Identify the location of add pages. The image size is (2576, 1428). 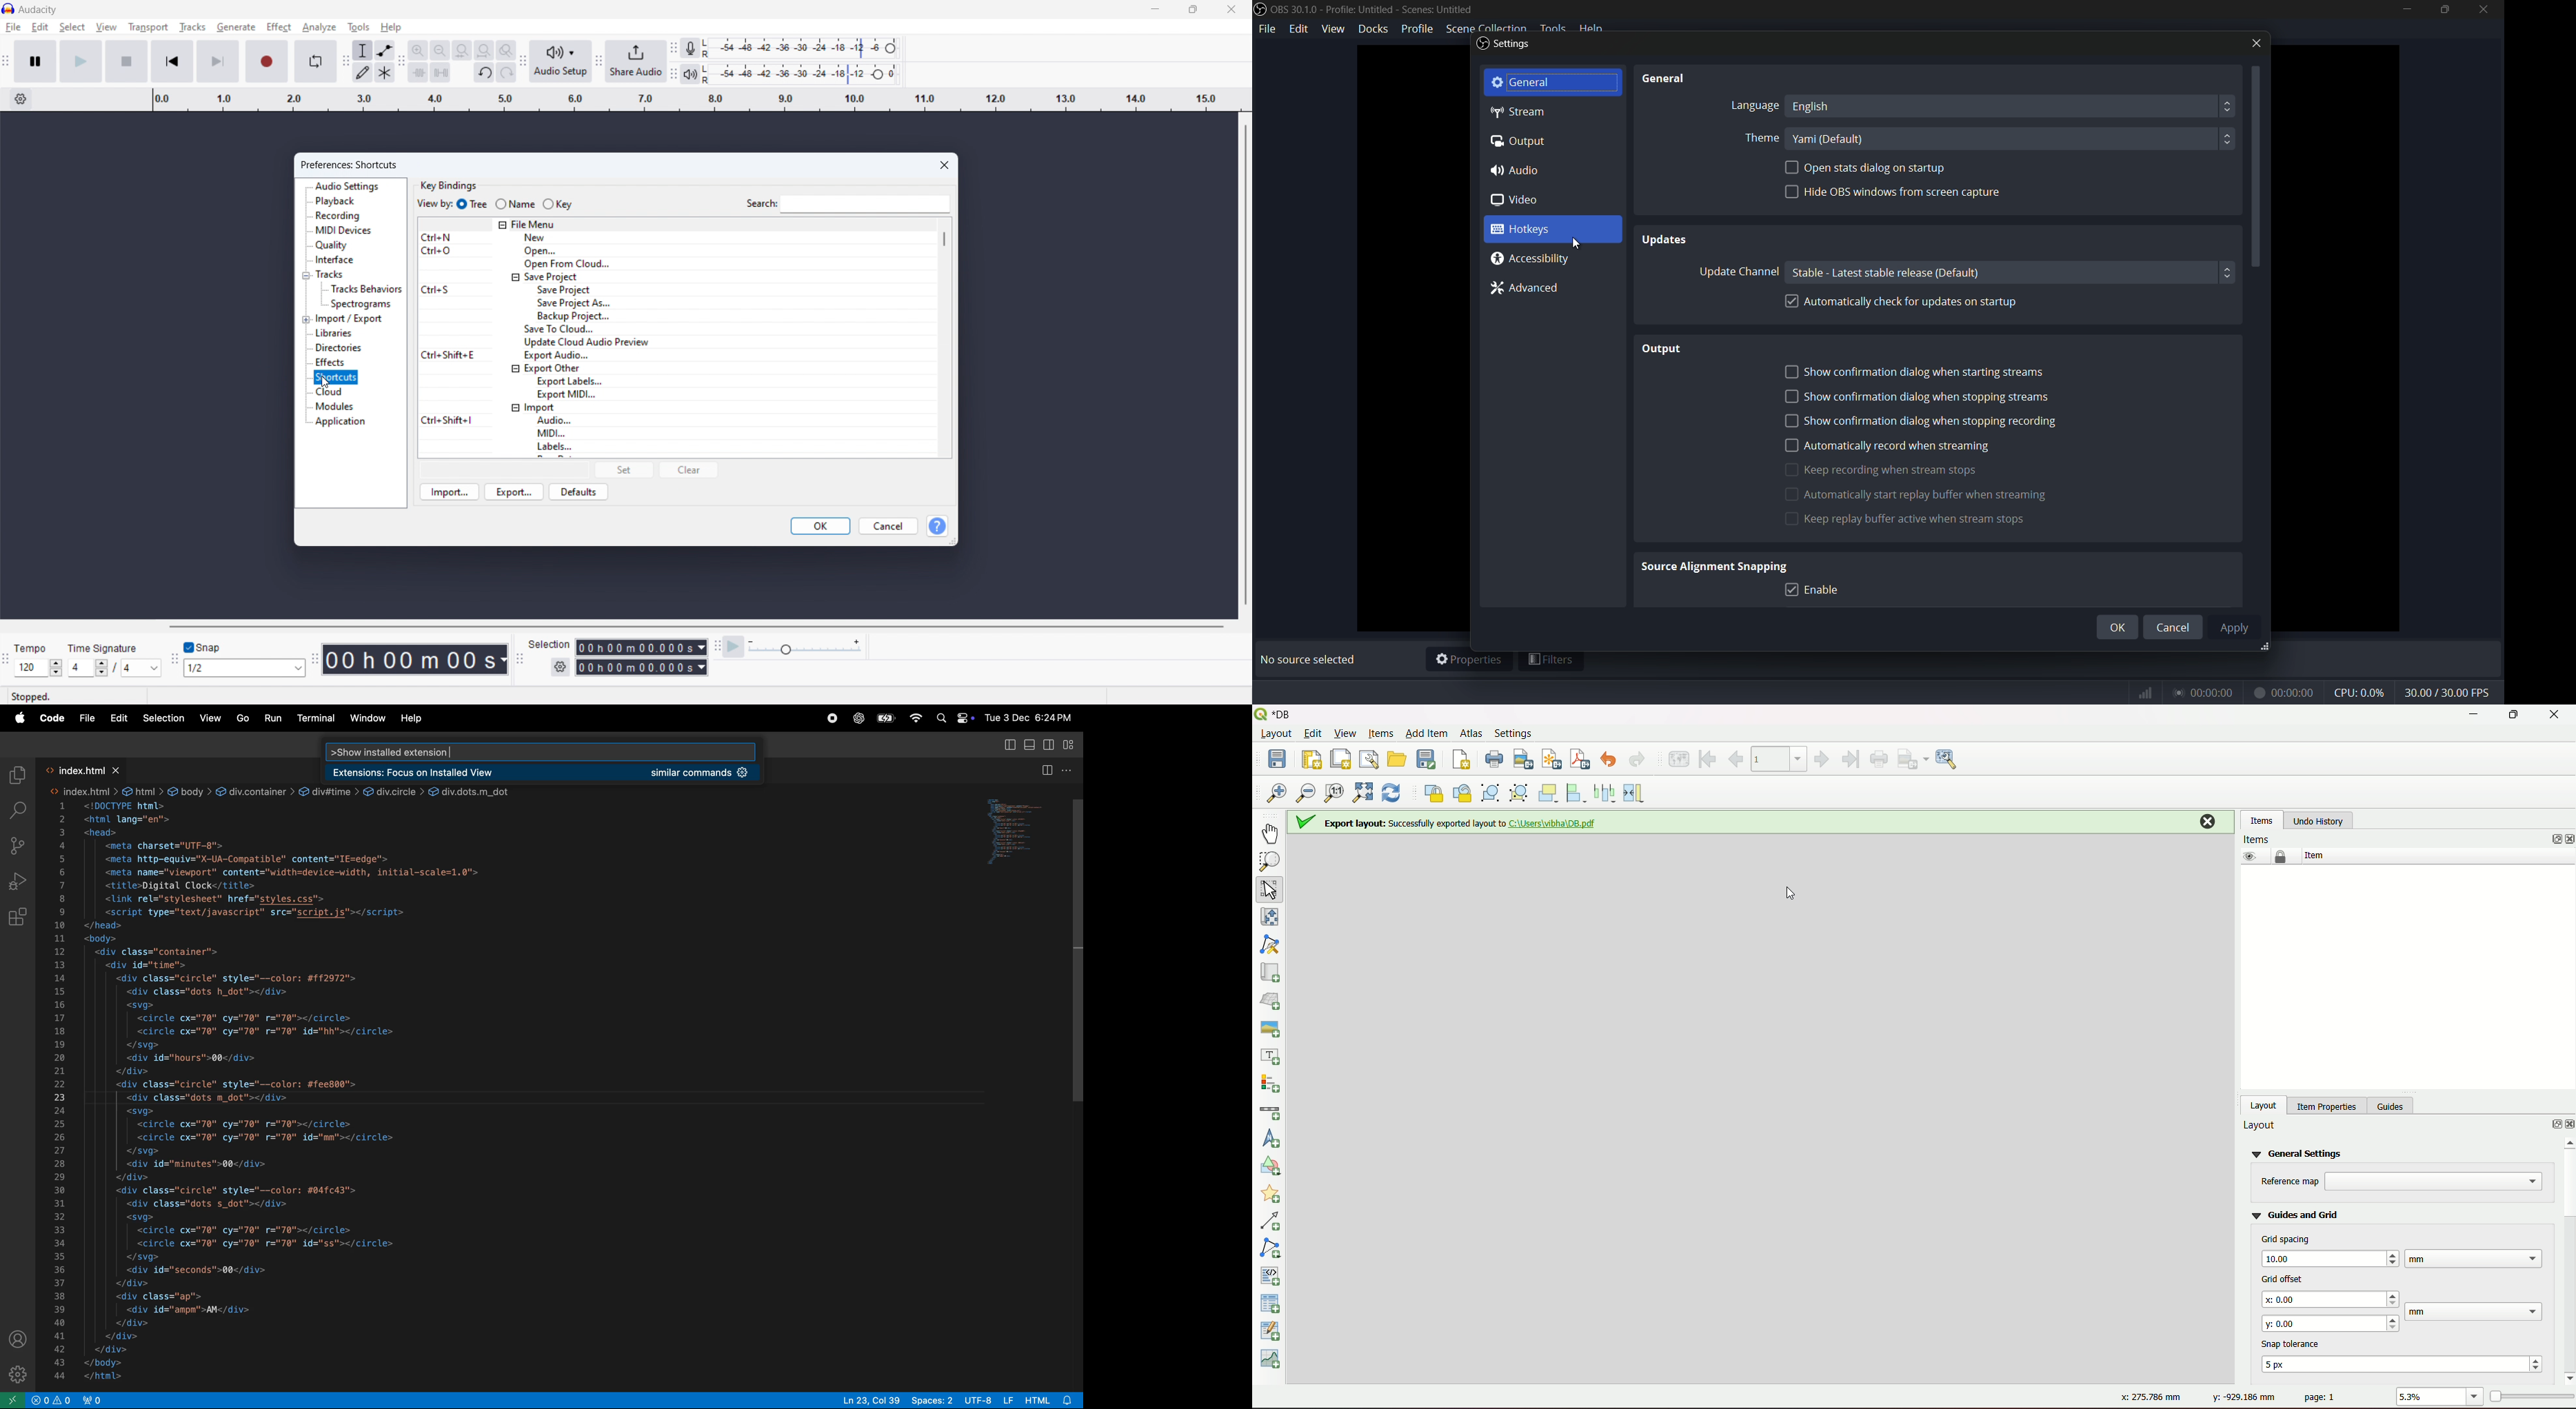
(1460, 761).